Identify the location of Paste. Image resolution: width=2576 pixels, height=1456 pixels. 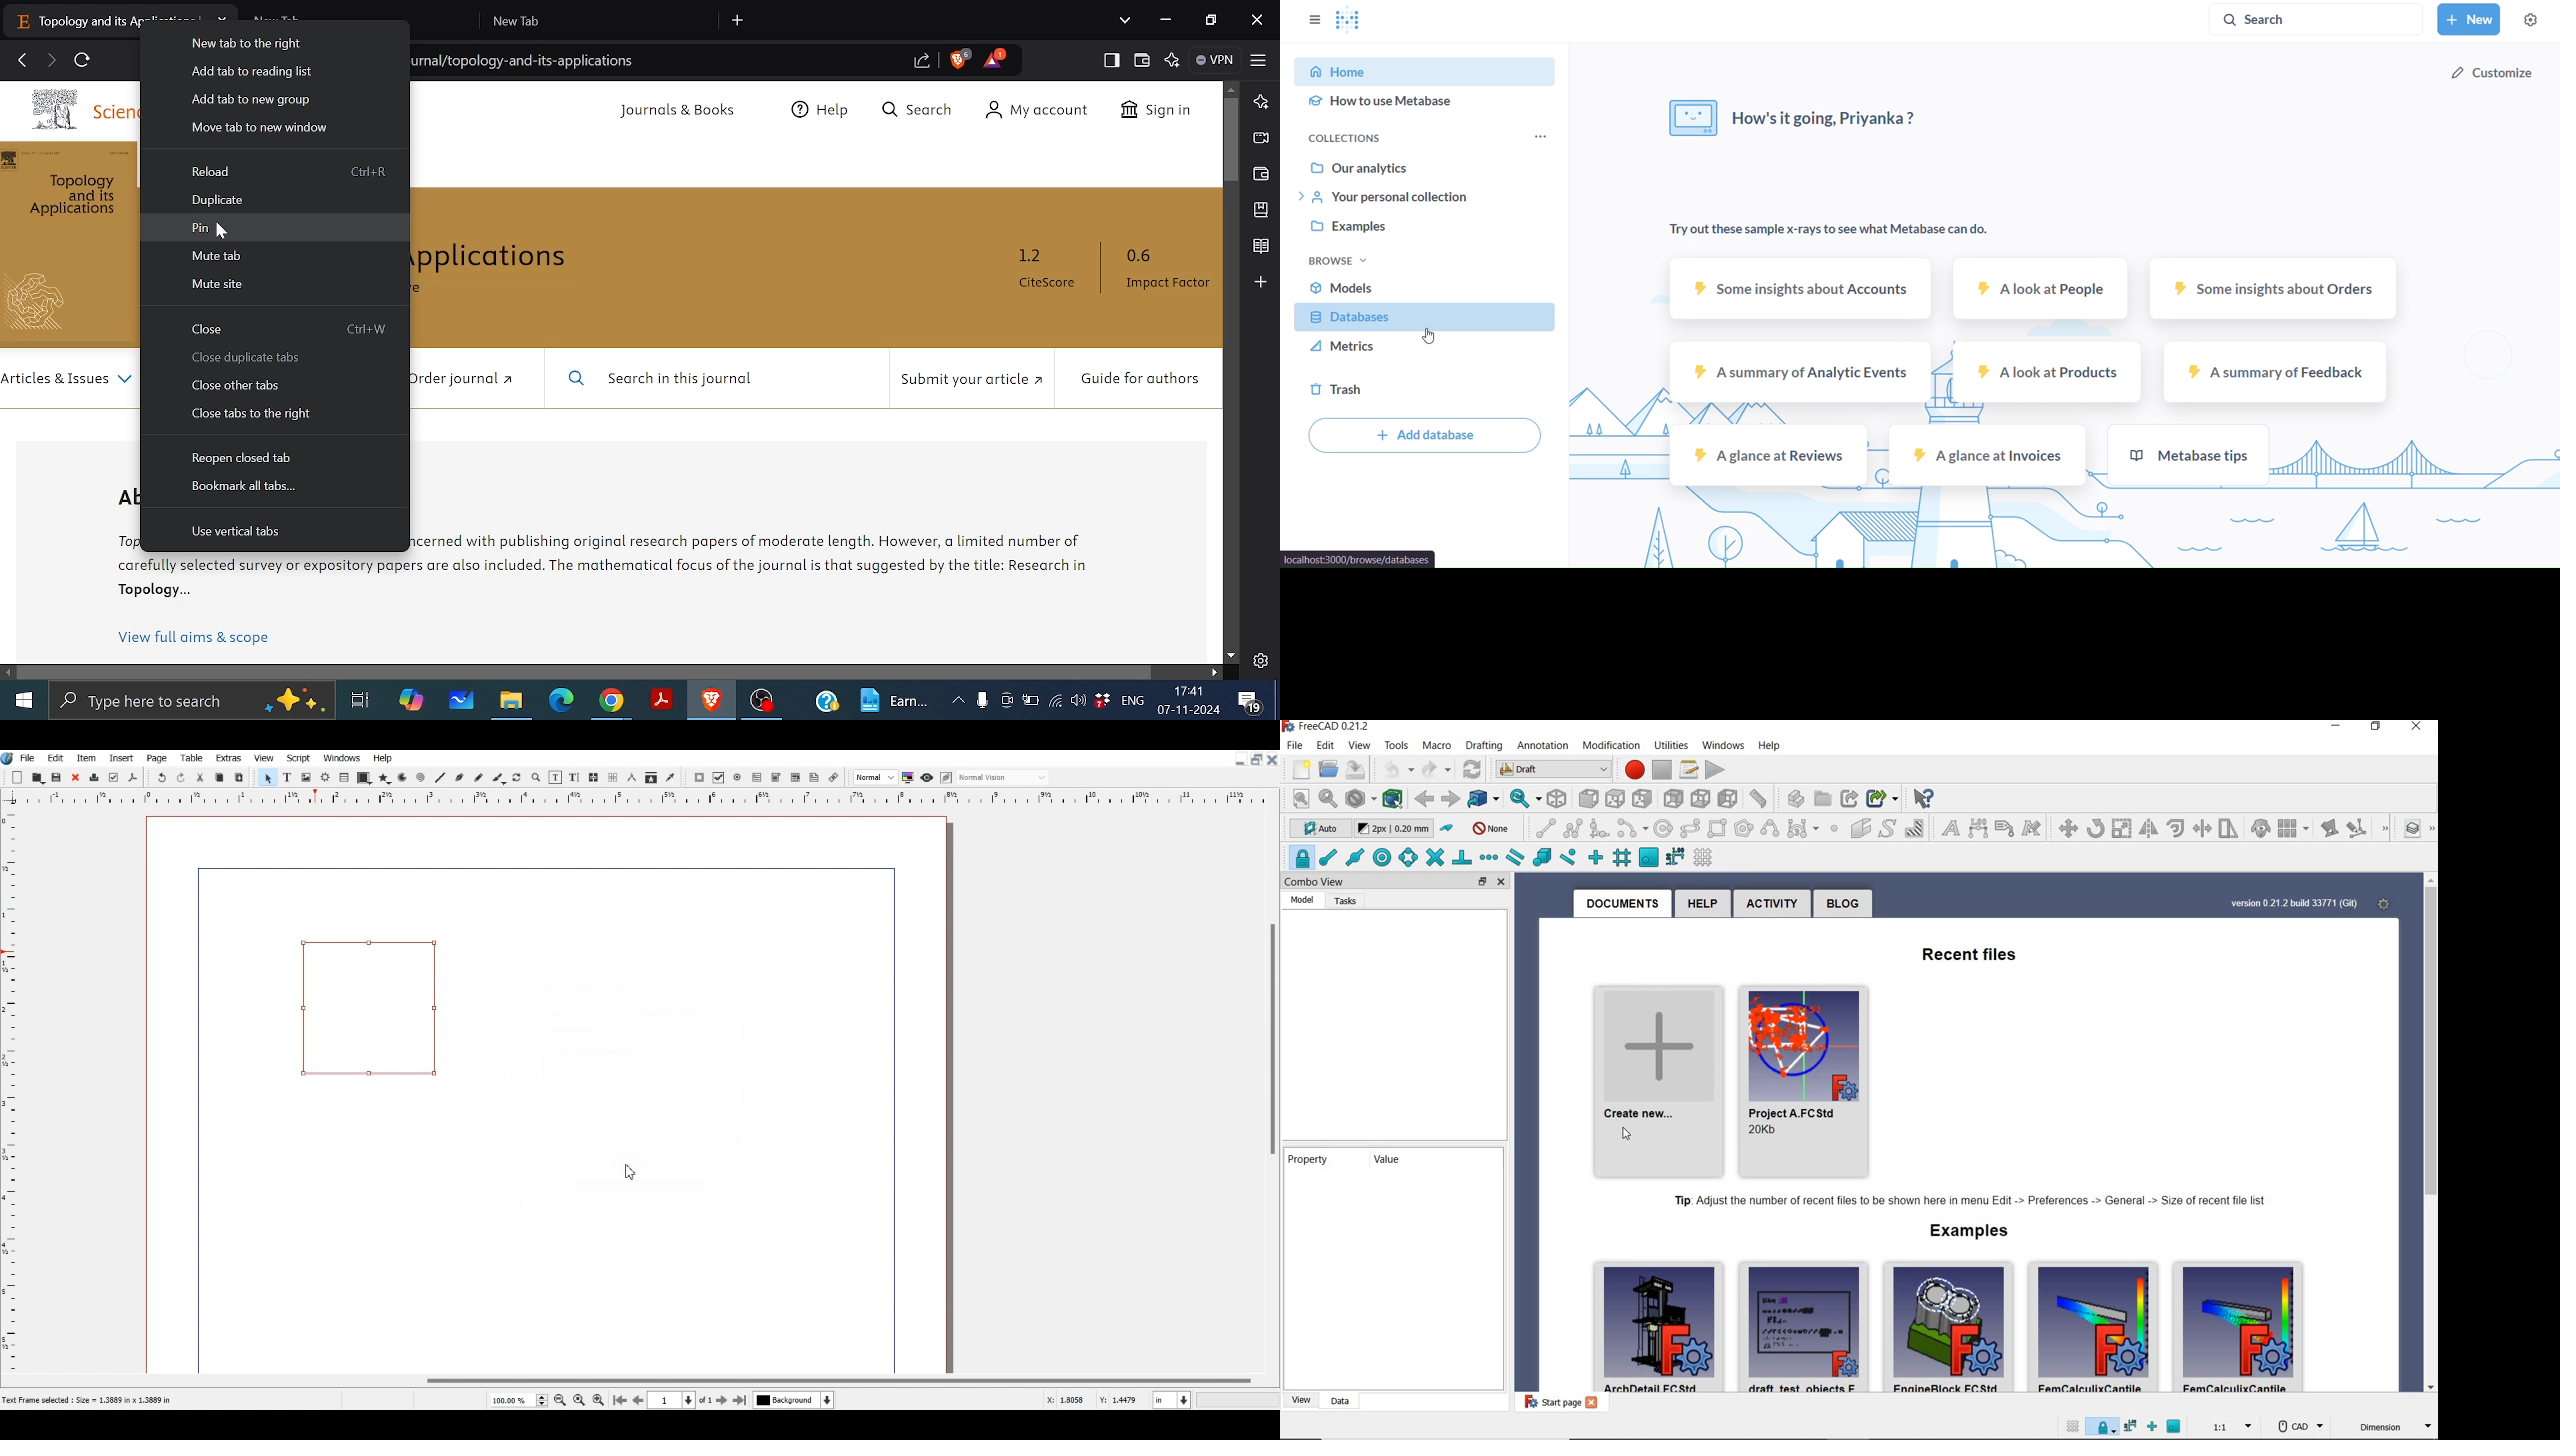
(239, 777).